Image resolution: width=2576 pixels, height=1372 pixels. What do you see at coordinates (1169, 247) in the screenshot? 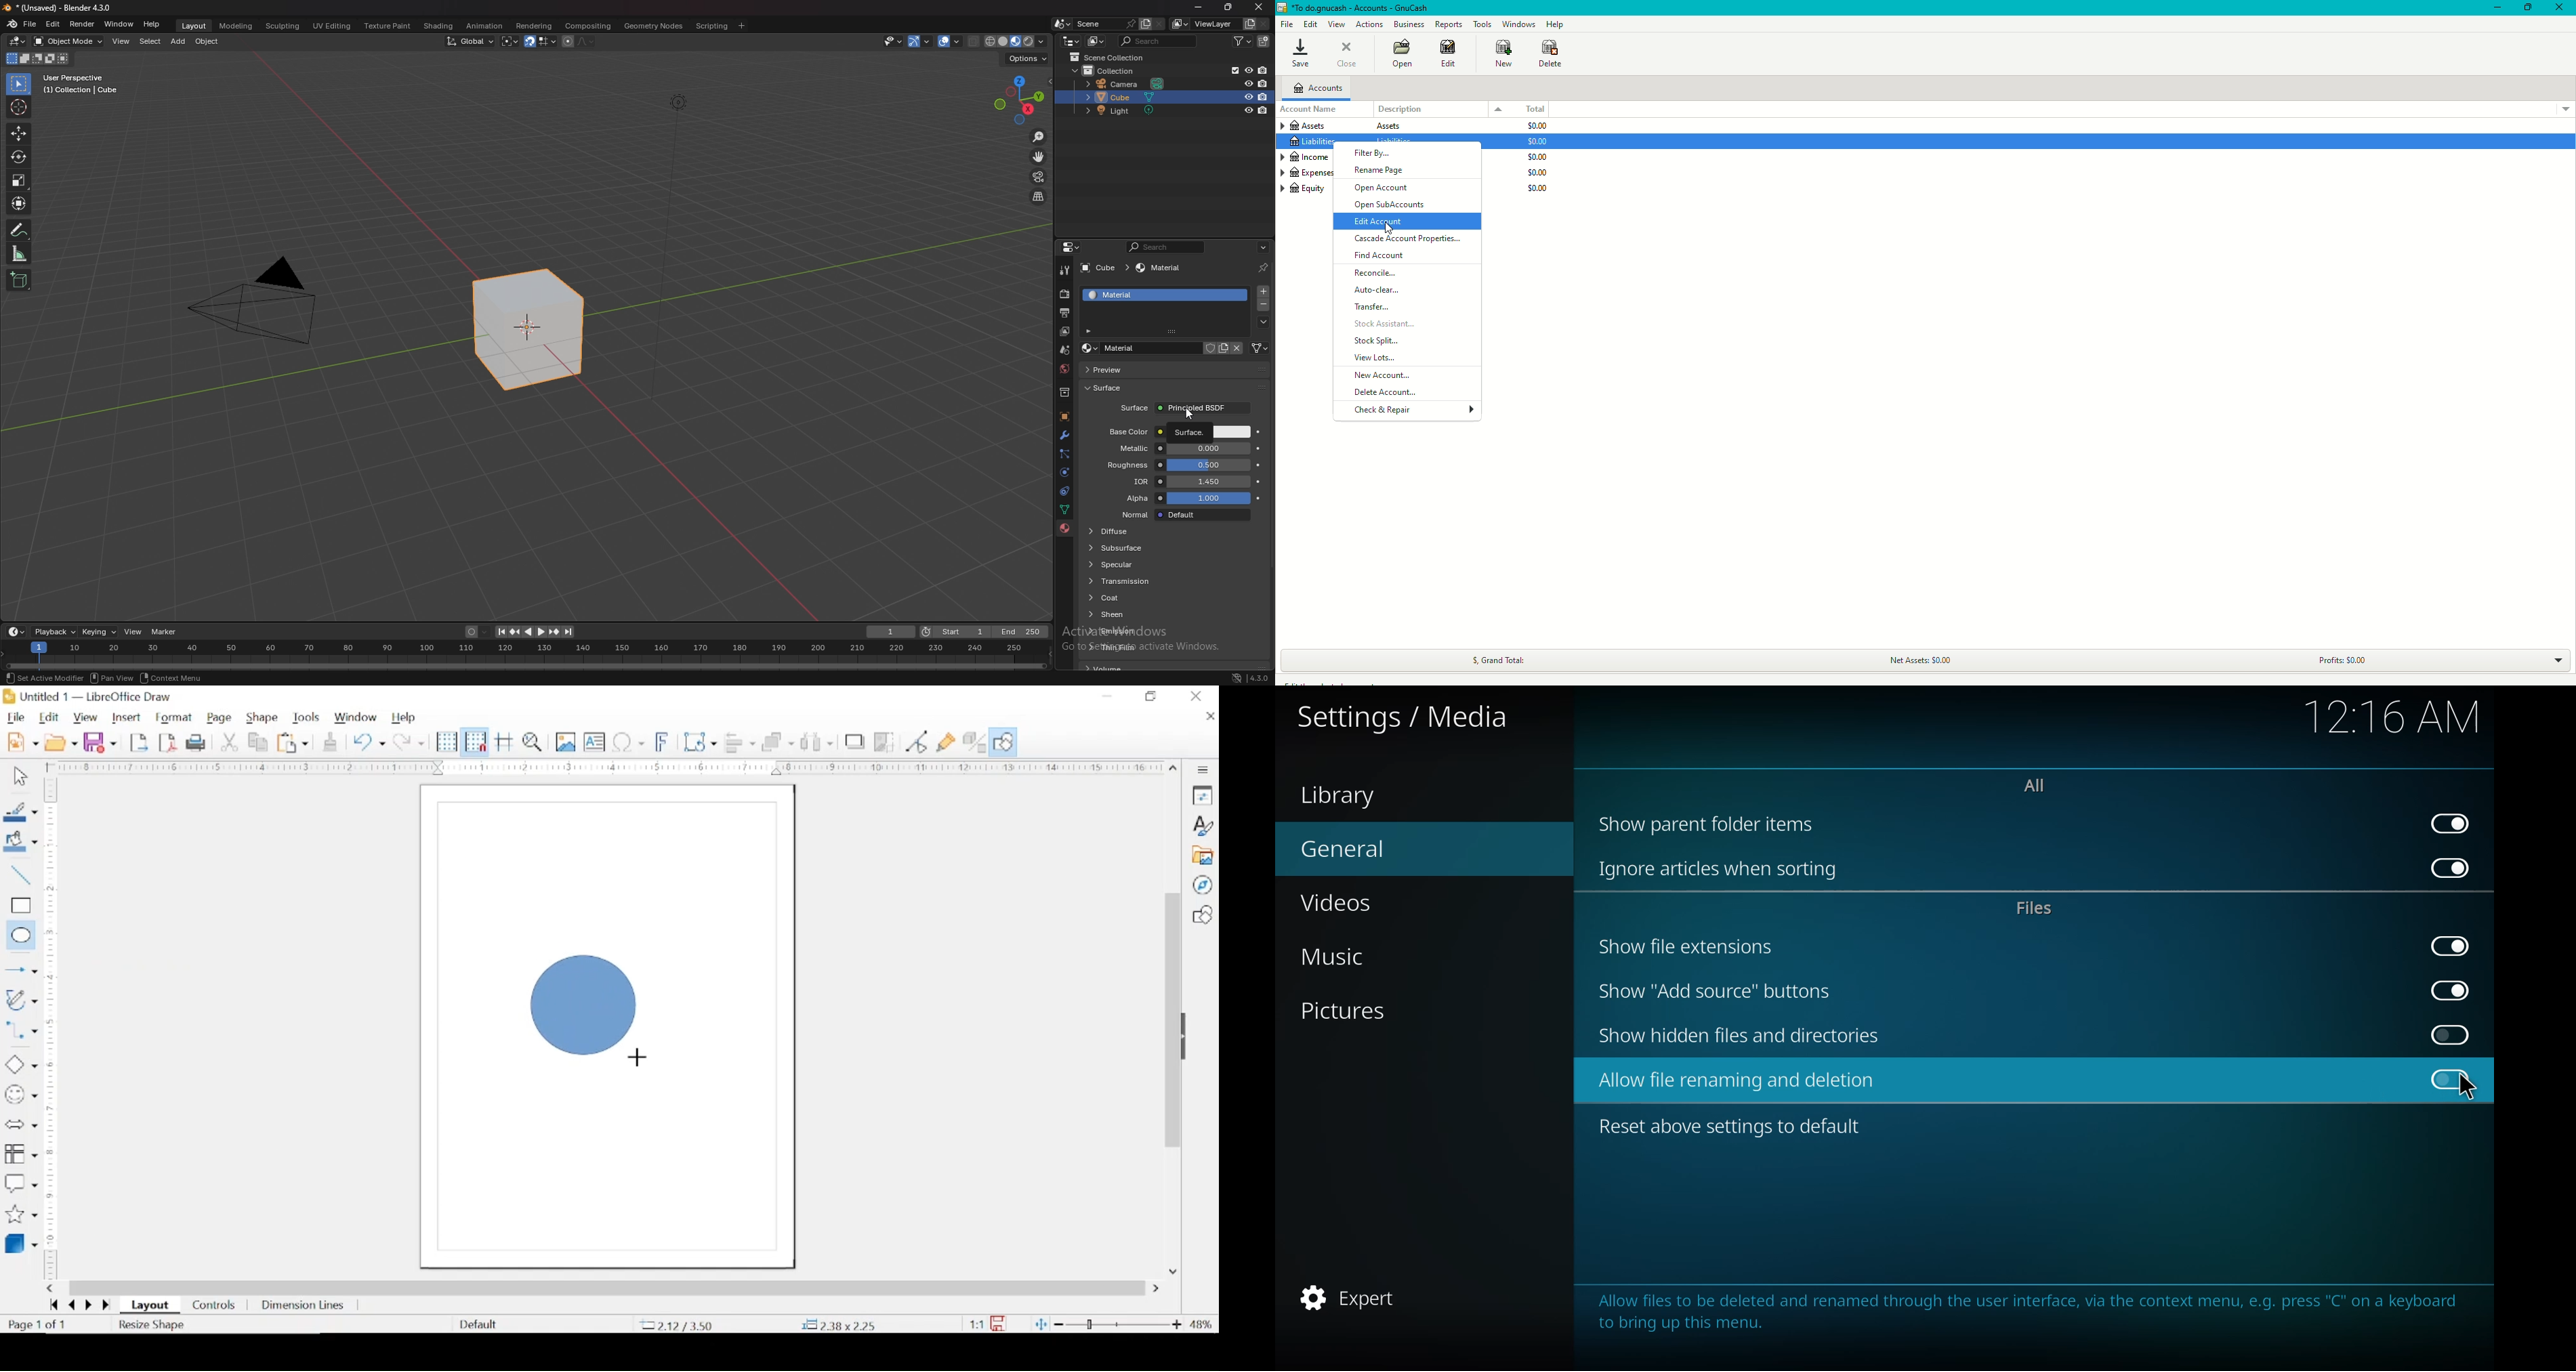
I see `search` at bounding box center [1169, 247].